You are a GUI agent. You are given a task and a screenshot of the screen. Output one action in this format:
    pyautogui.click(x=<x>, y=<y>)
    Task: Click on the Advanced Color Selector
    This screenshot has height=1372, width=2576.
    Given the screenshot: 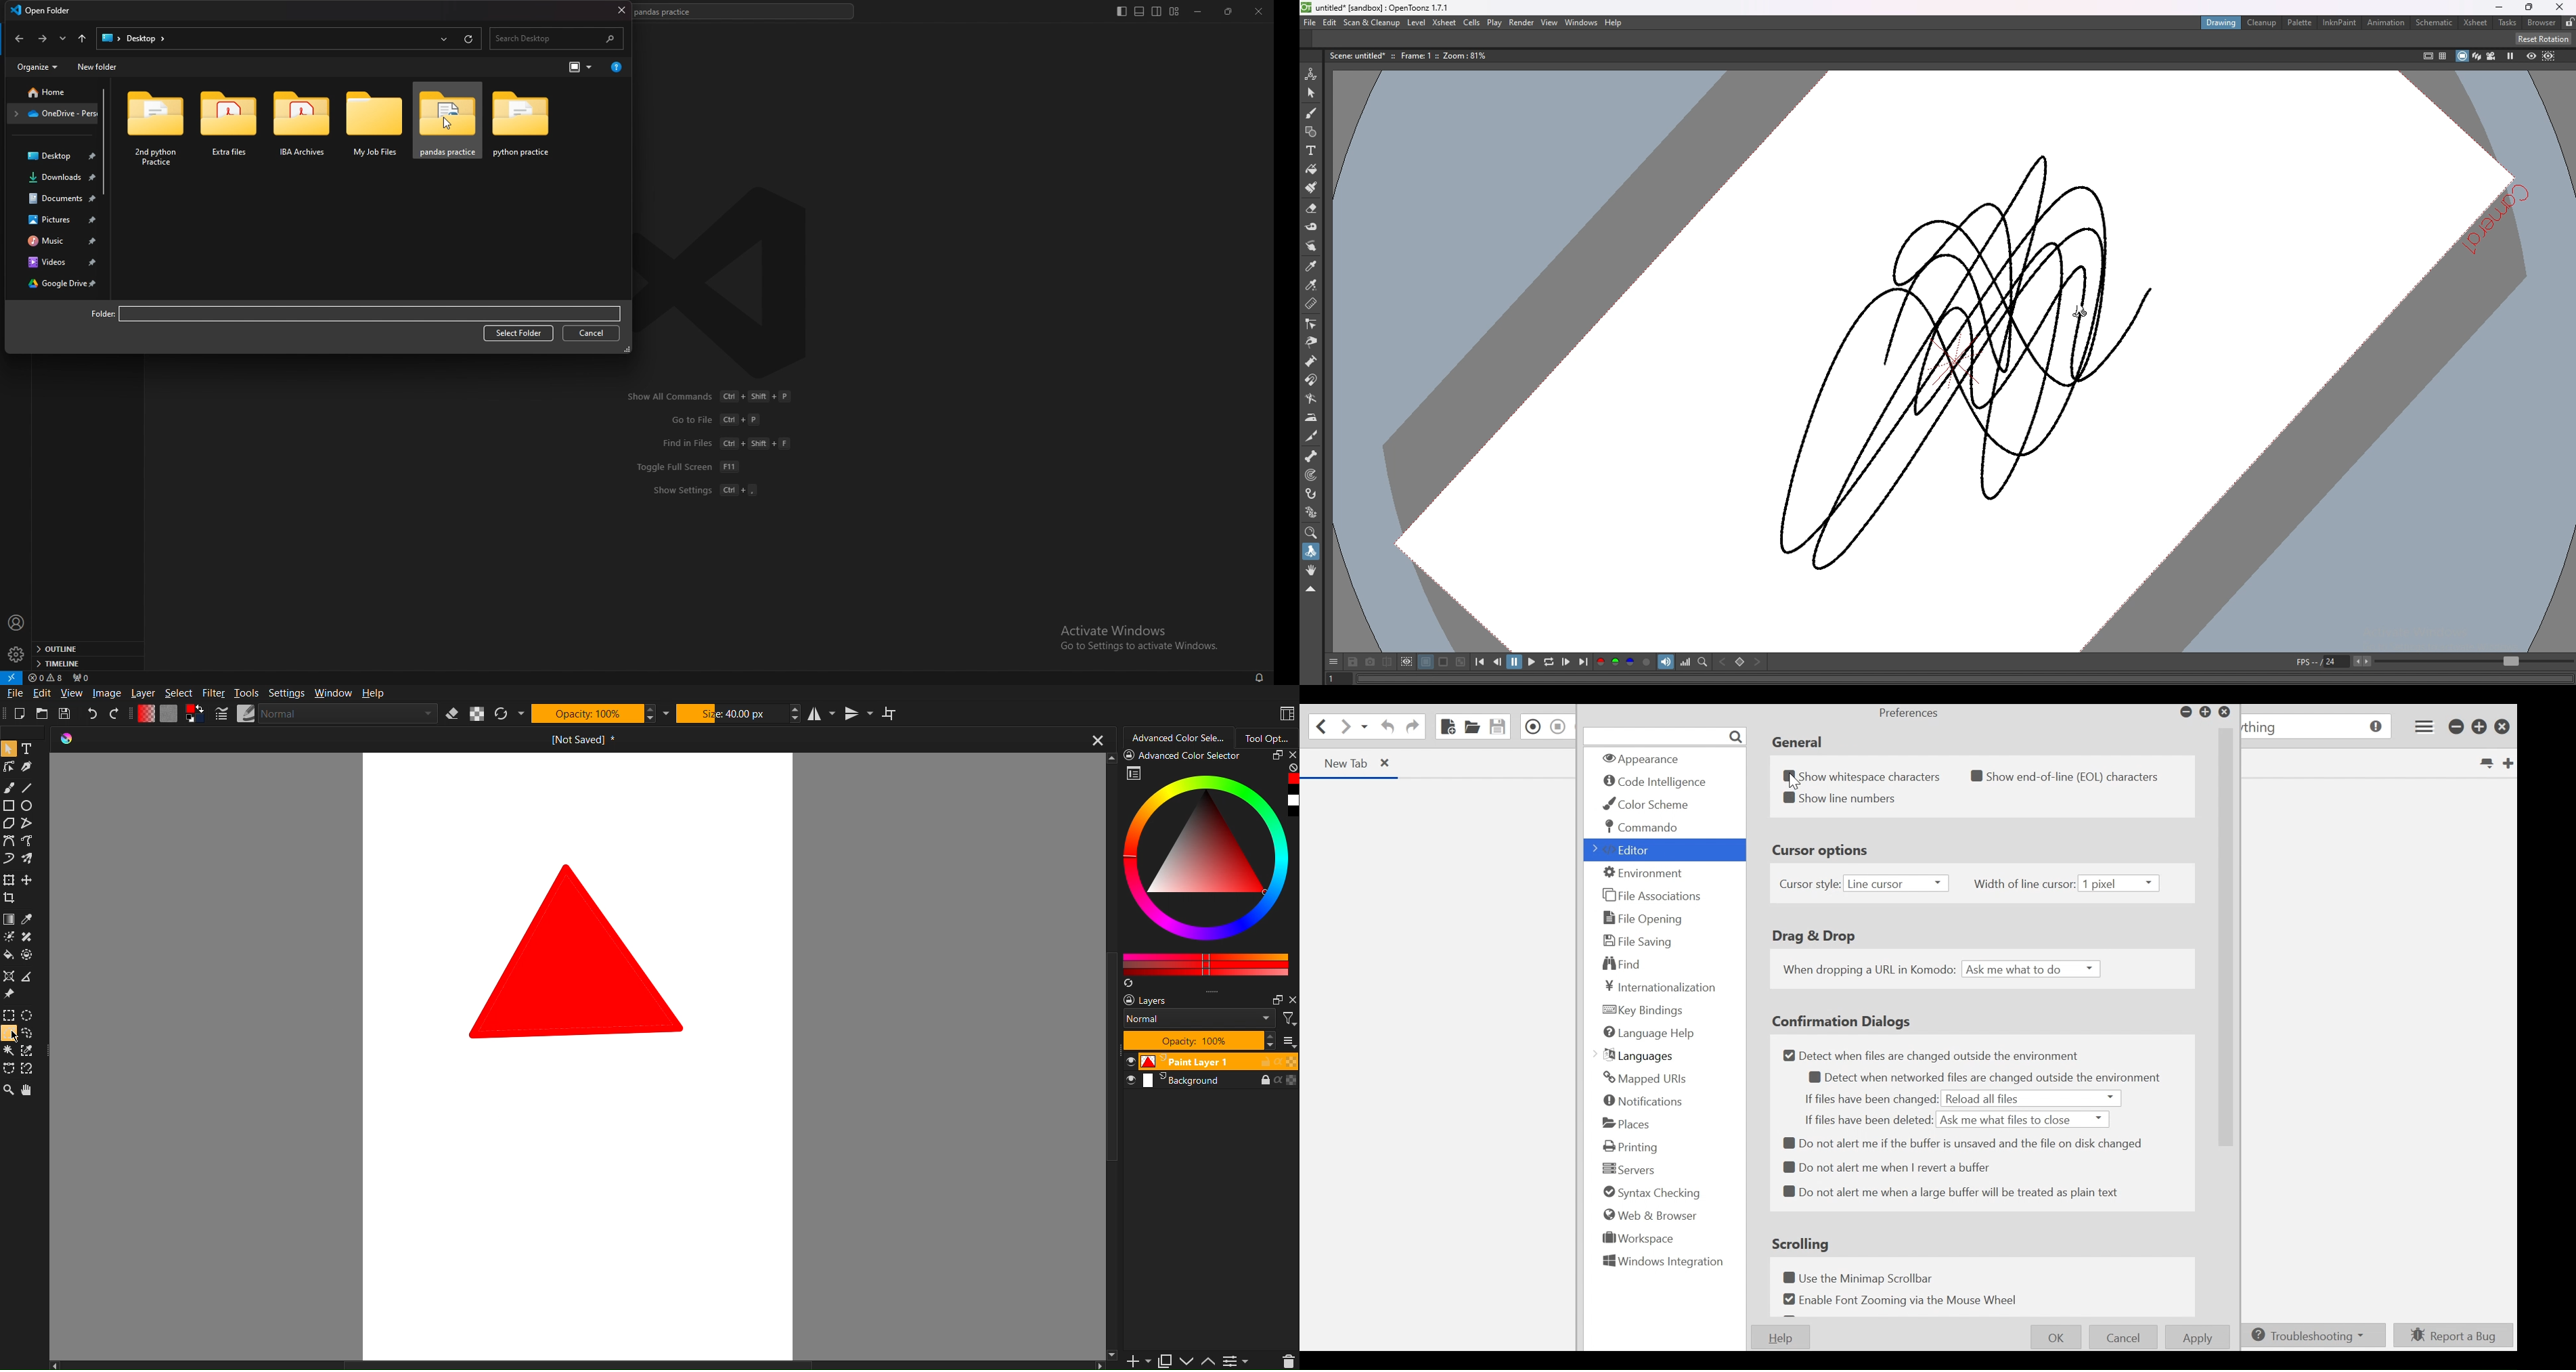 What is the action you would take?
    pyautogui.click(x=1178, y=737)
    